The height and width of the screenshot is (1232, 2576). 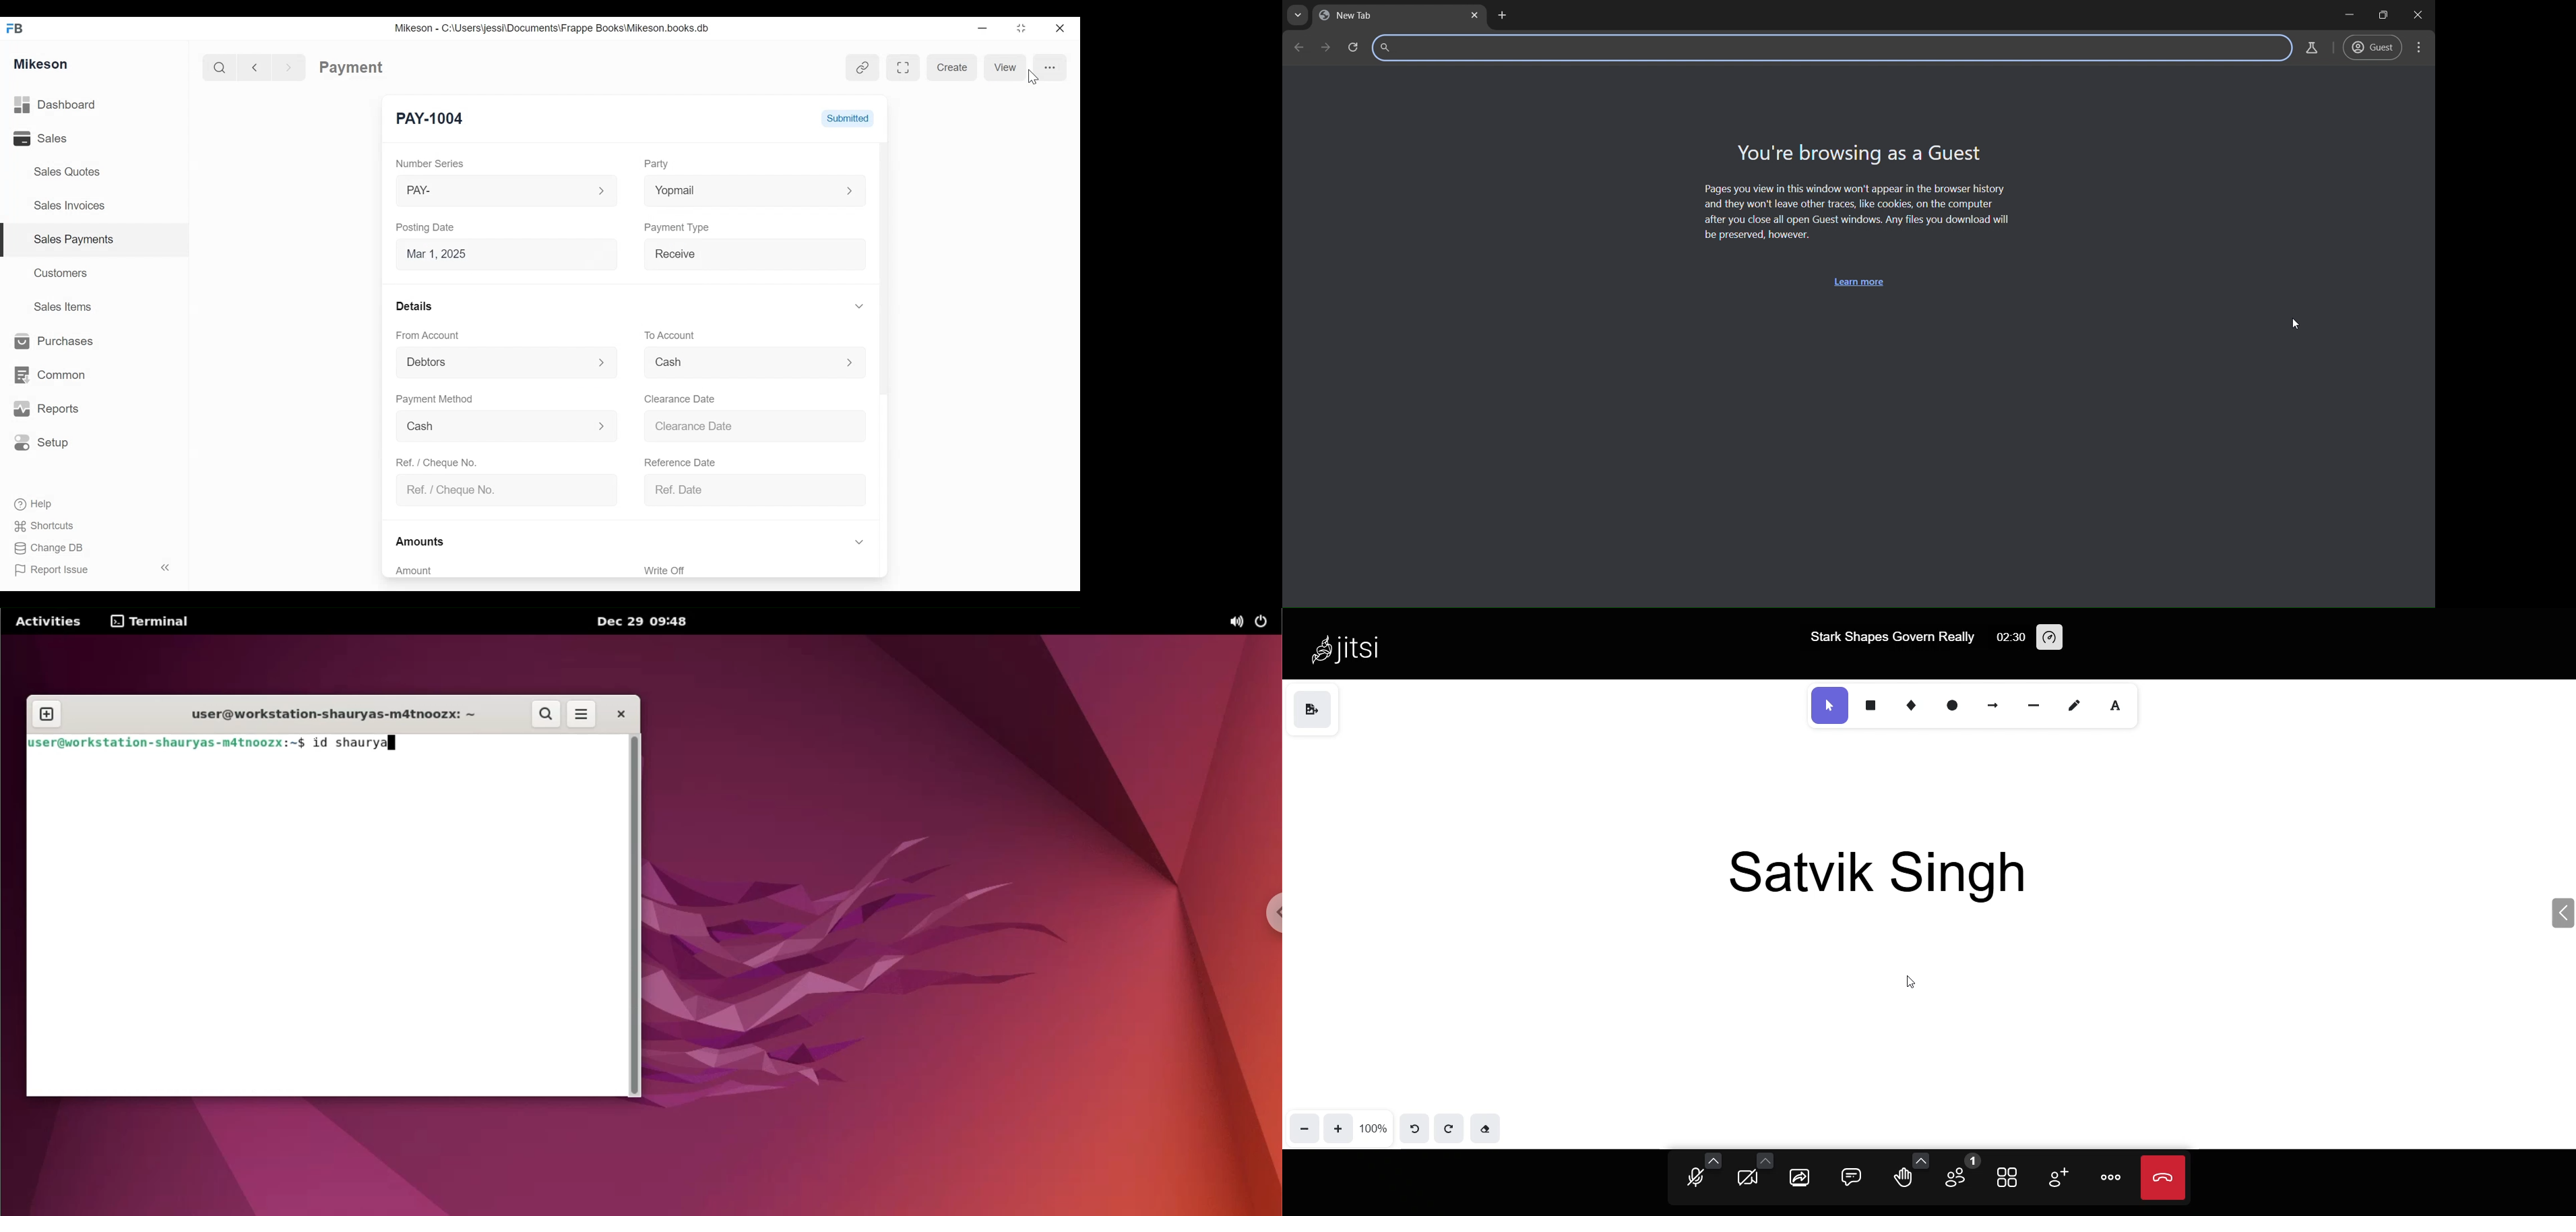 What do you see at coordinates (442, 462) in the screenshot?
I see `Ref. / Cheque No.` at bounding box center [442, 462].